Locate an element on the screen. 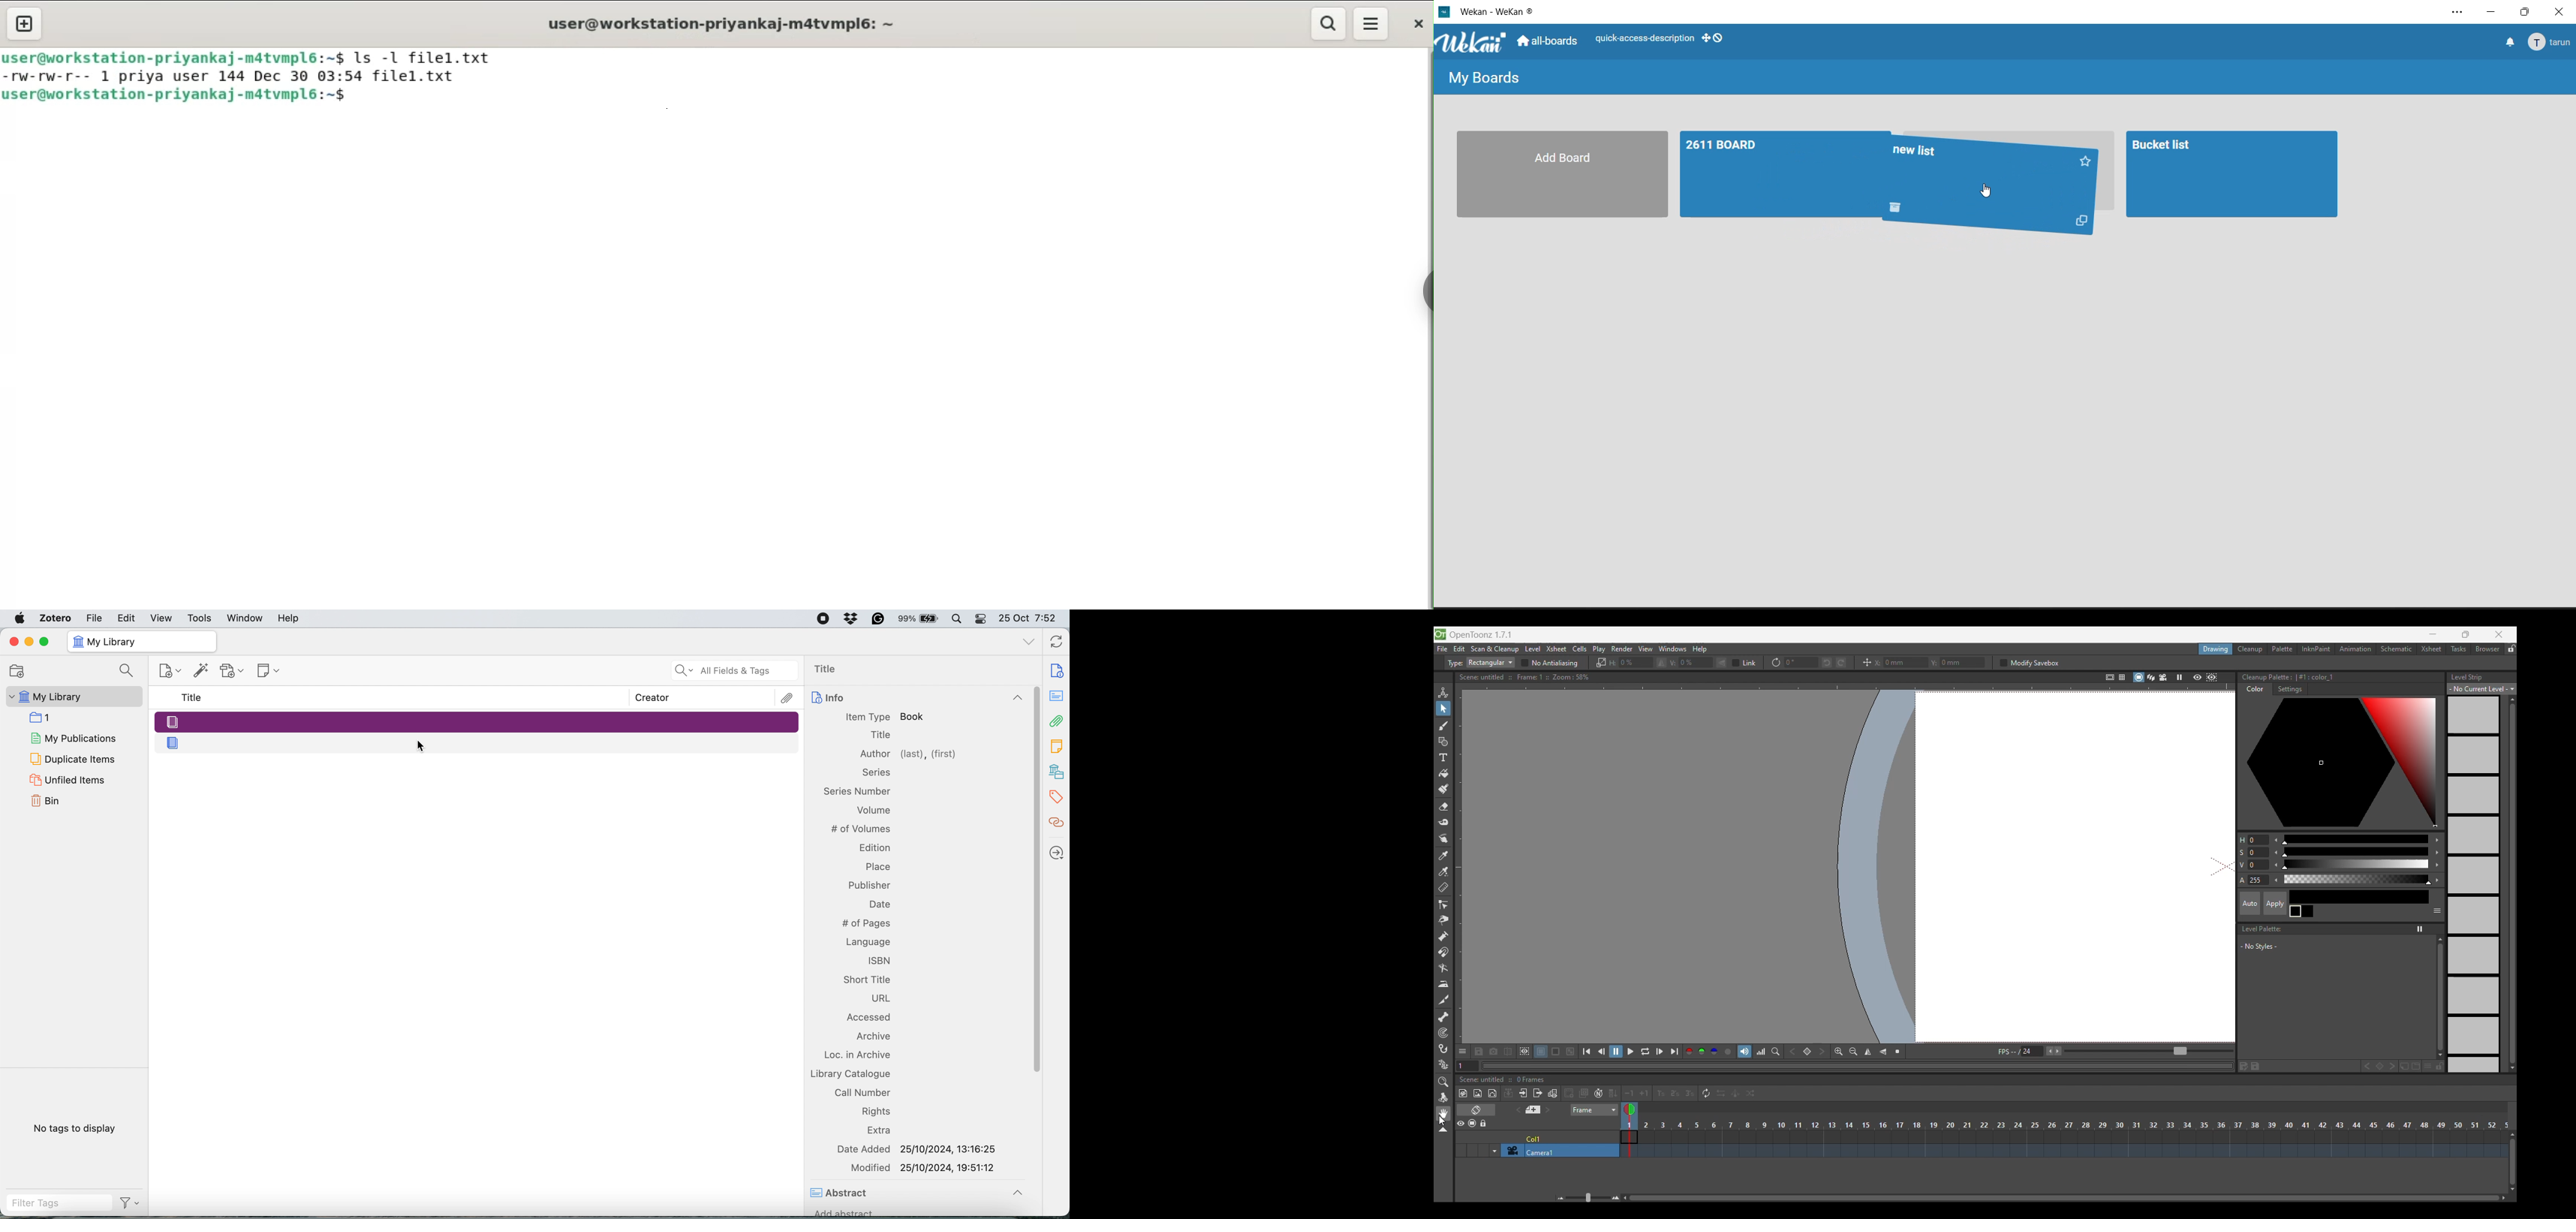 This screenshot has width=2576, height=1232. Add abstract  is located at coordinates (844, 1215).